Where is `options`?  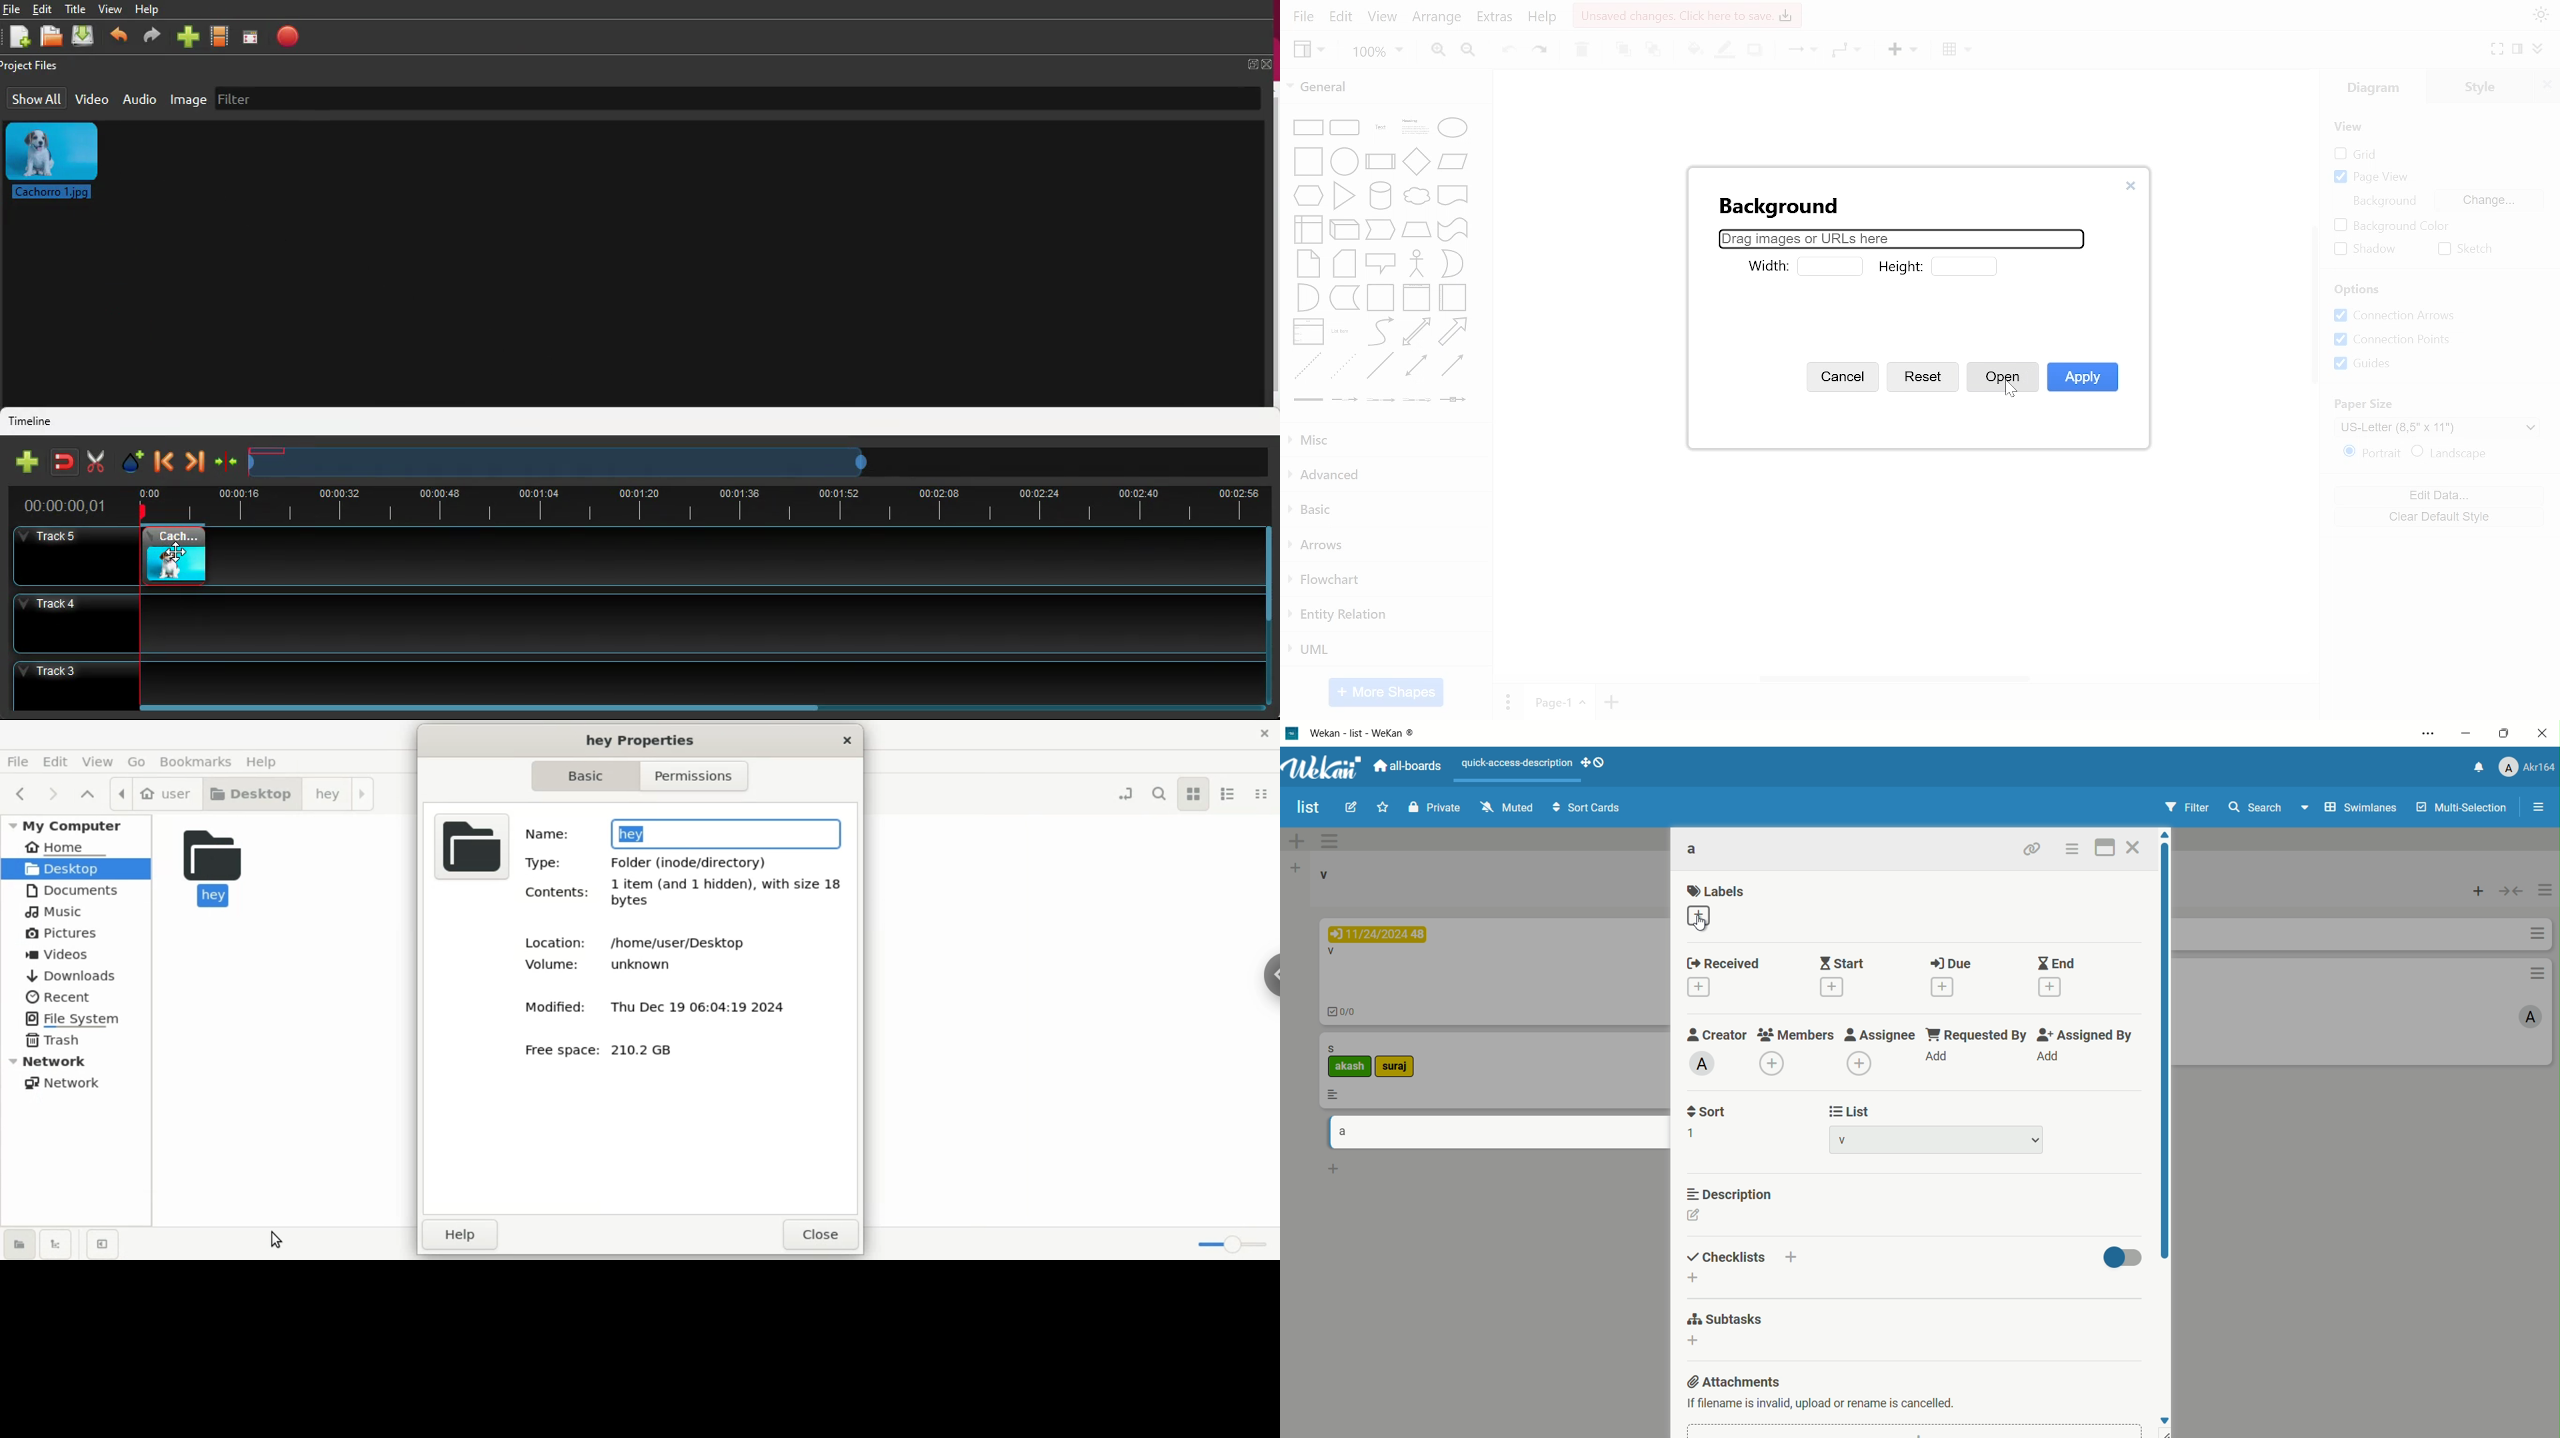
options is located at coordinates (1328, 841).